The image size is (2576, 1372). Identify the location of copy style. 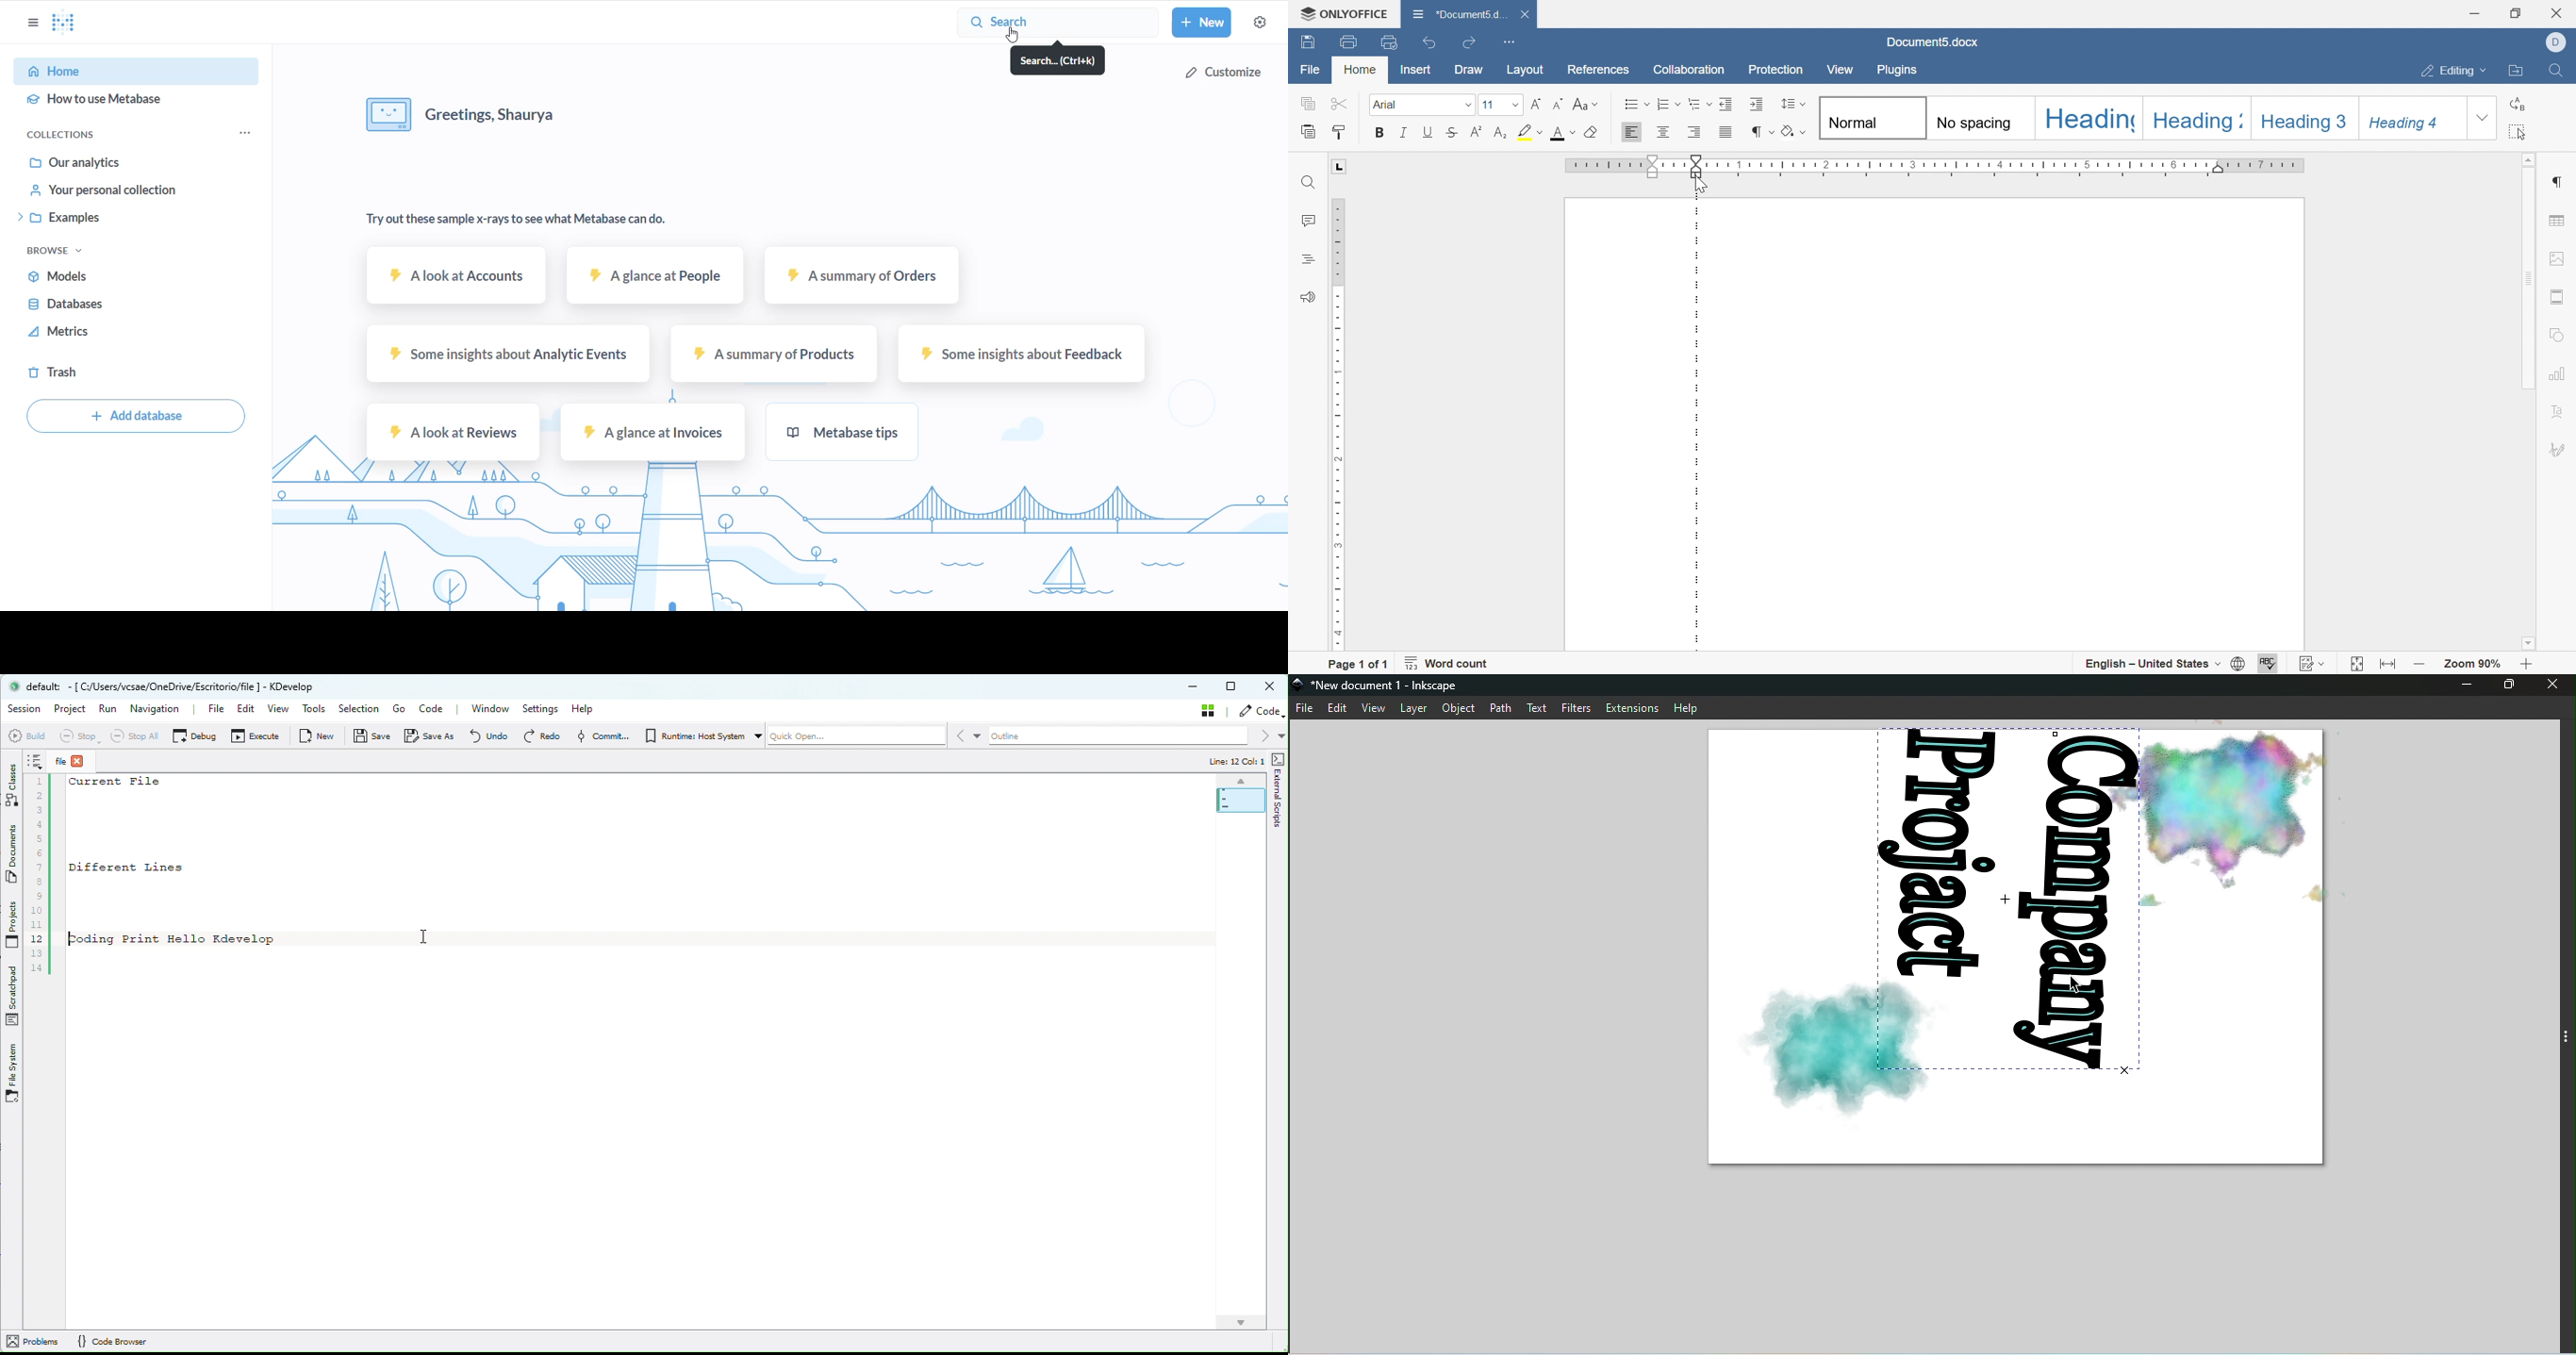
(1339, 131).